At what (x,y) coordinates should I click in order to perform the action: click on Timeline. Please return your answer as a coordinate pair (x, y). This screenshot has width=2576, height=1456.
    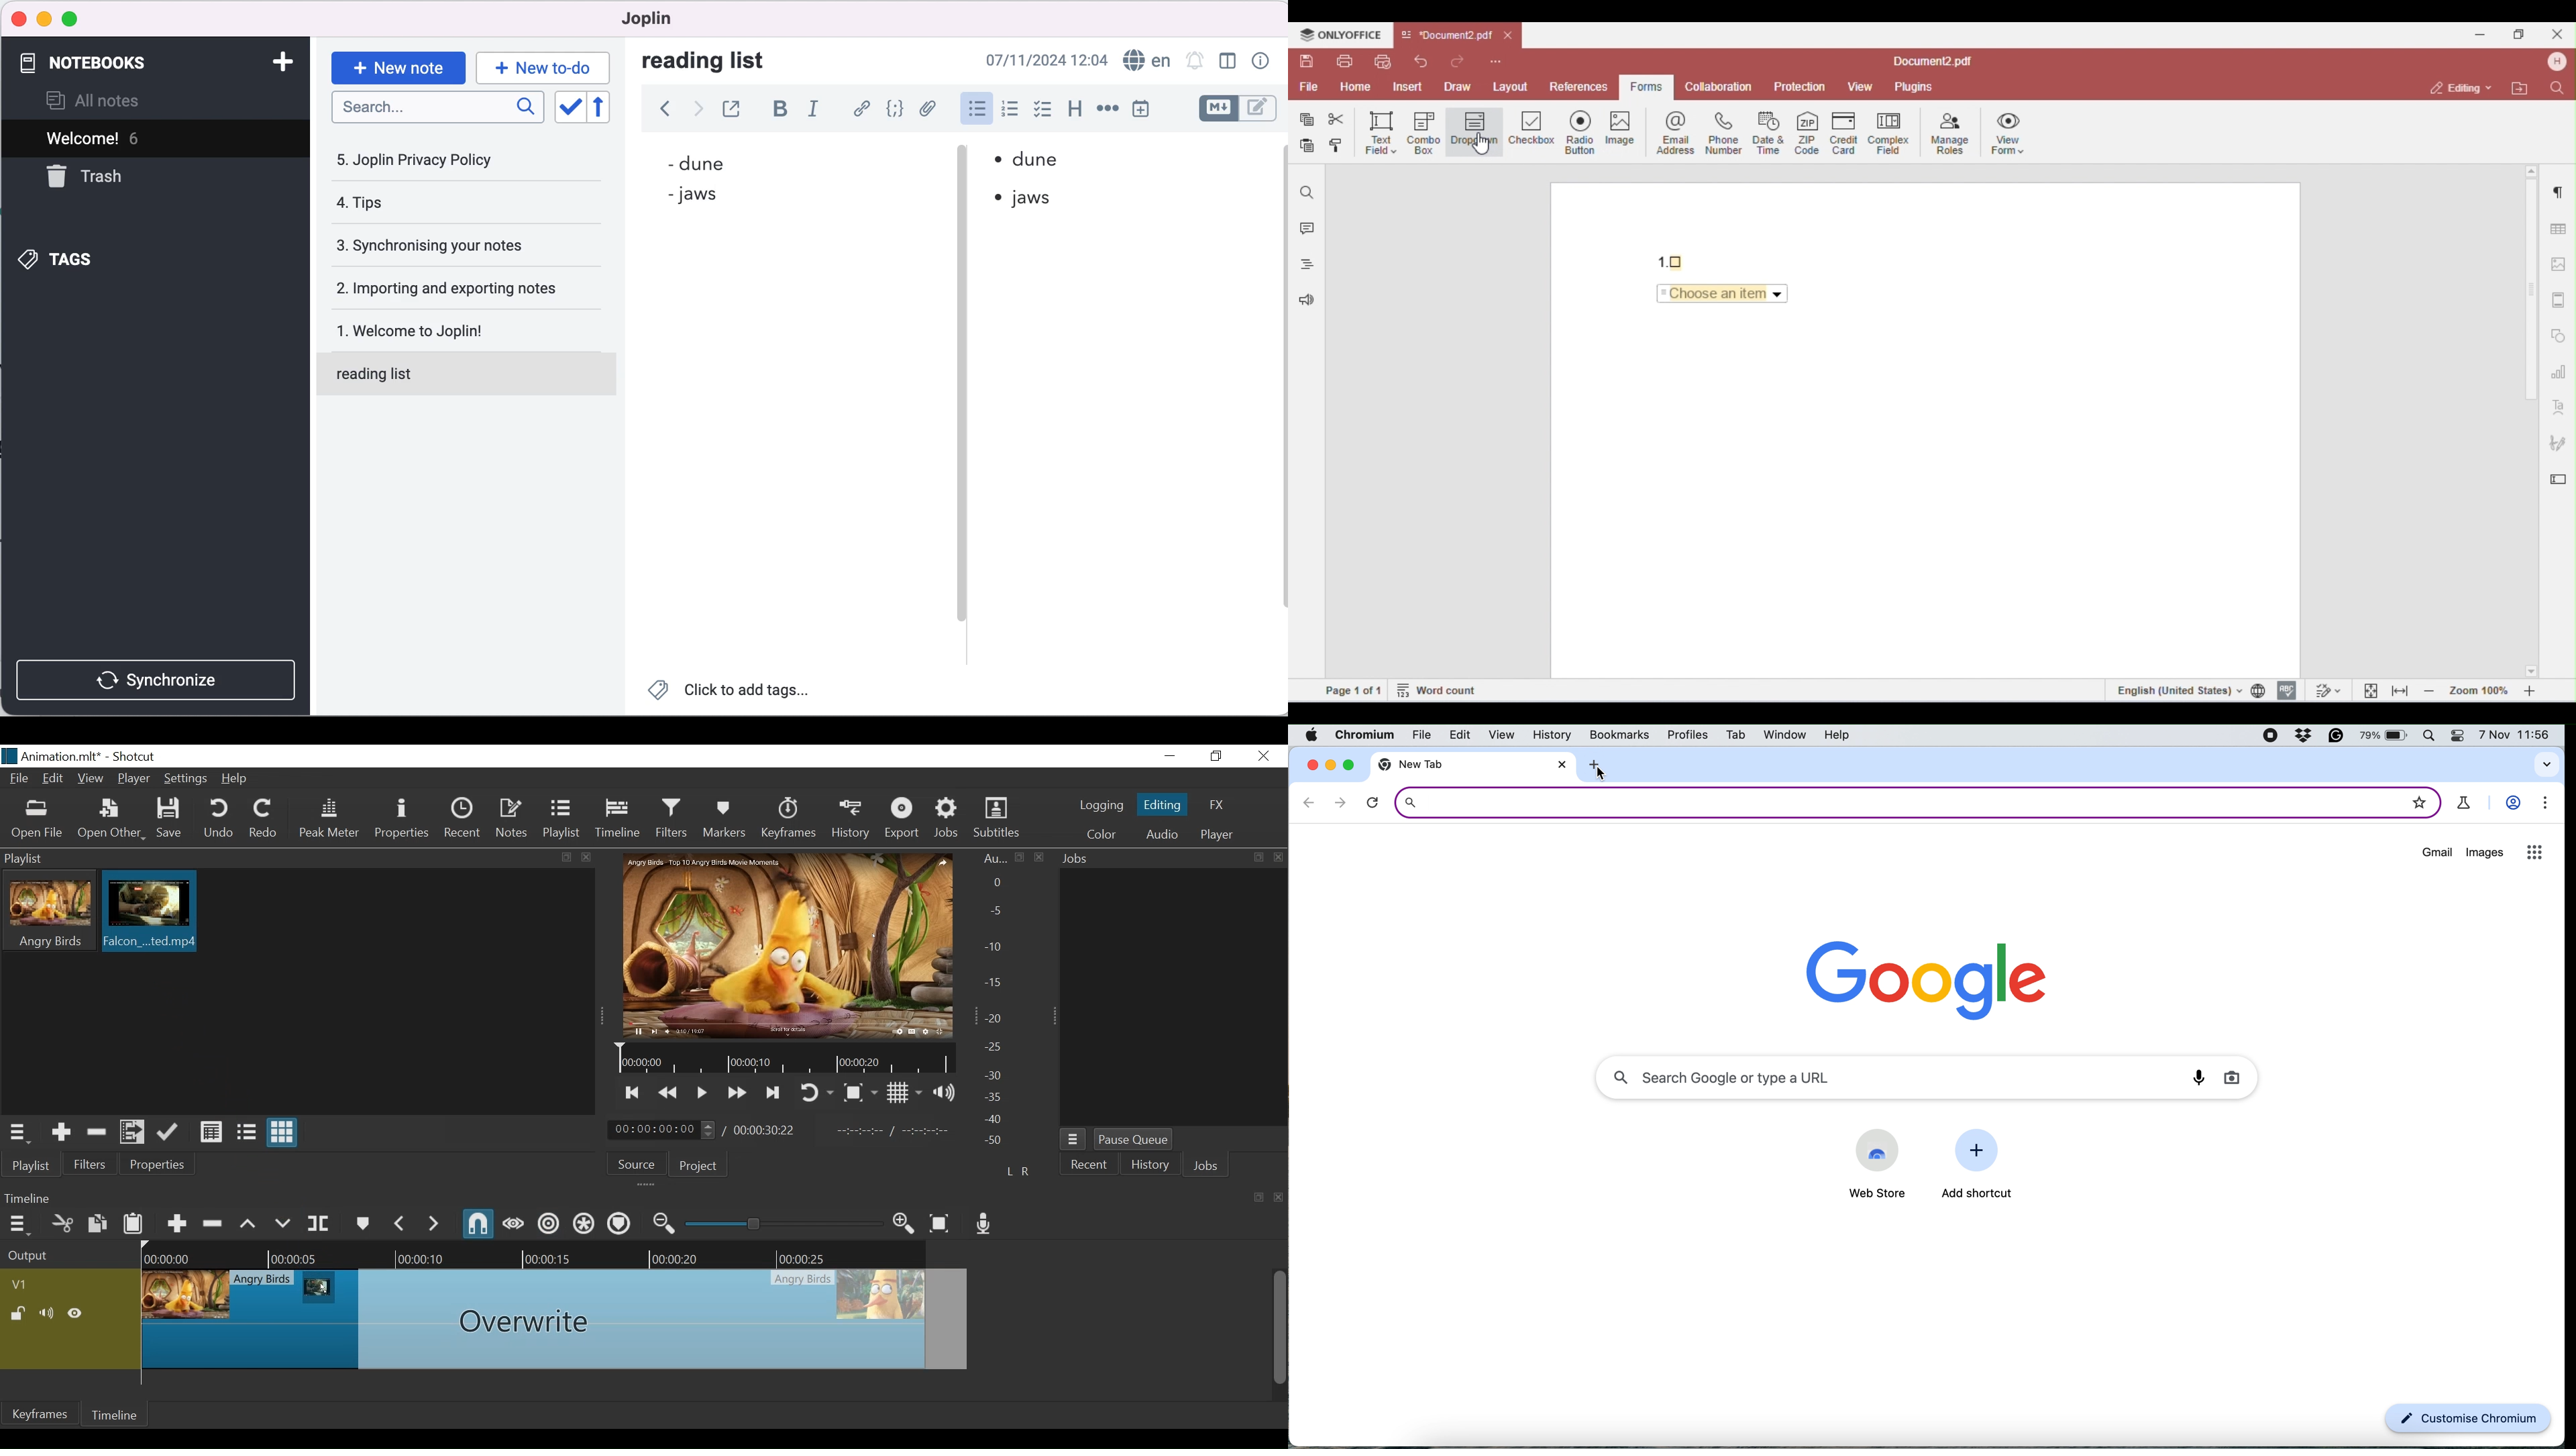
    Looking at the image, I should click on (537, 1254).